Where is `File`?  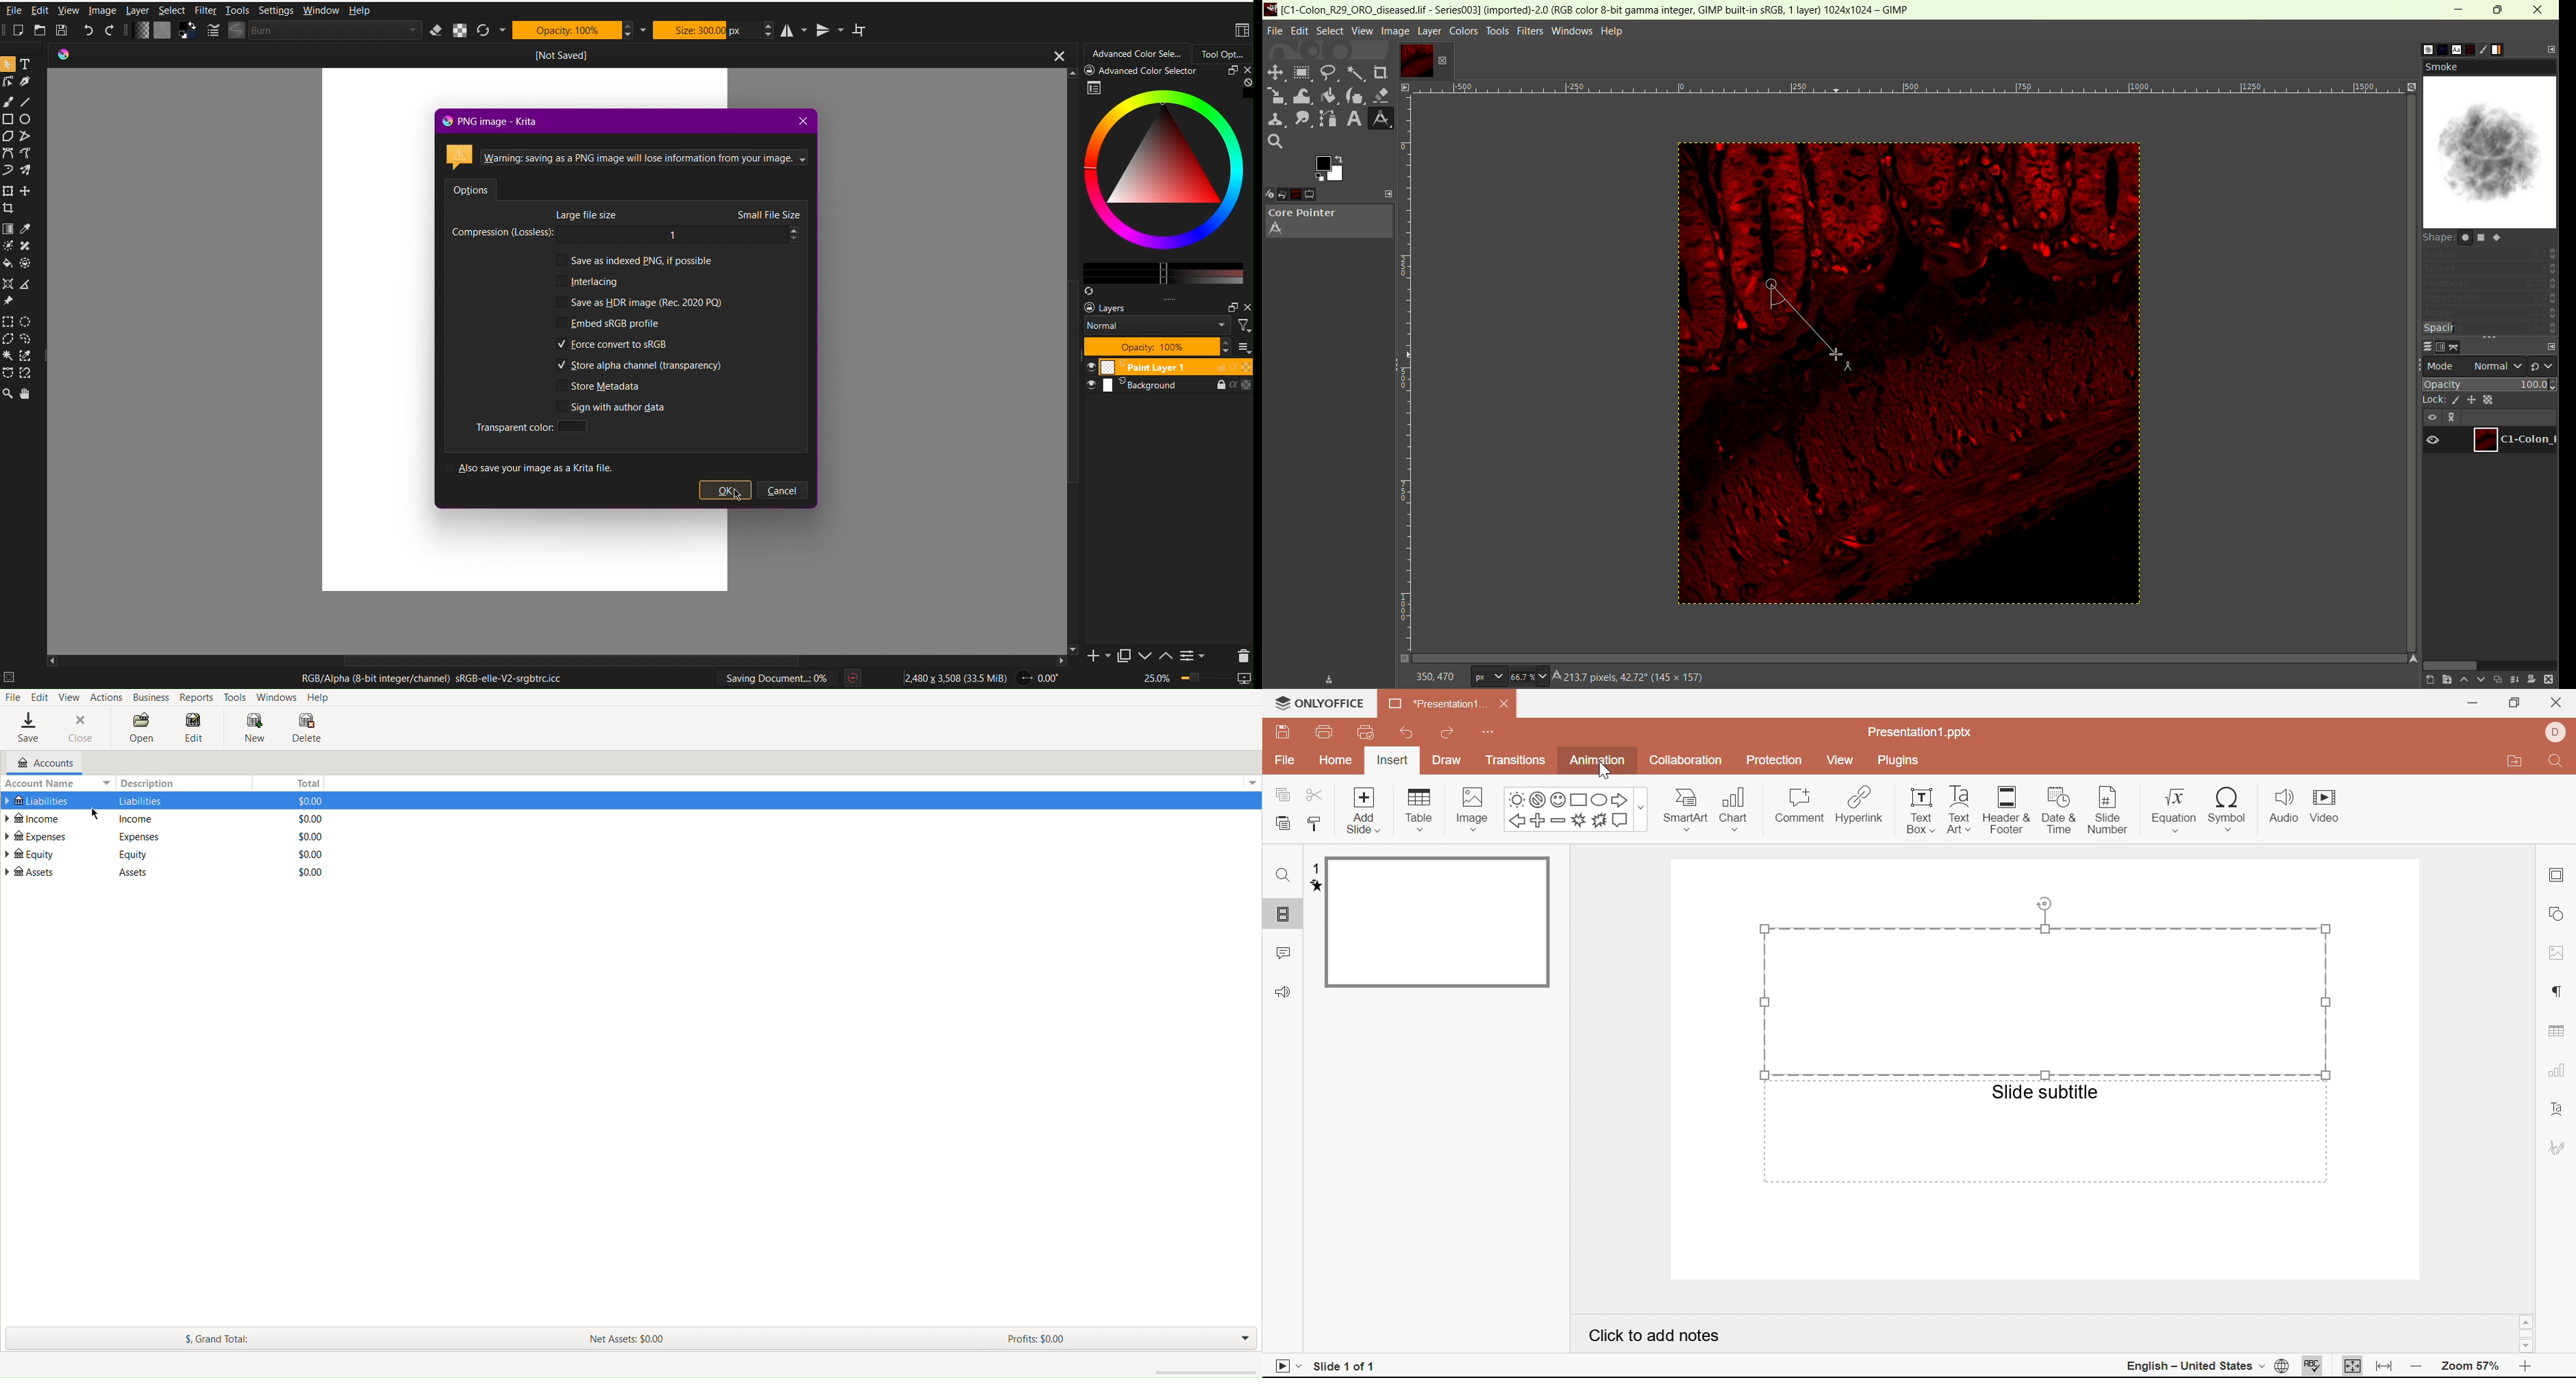 File is located at coordinates (12, 698).